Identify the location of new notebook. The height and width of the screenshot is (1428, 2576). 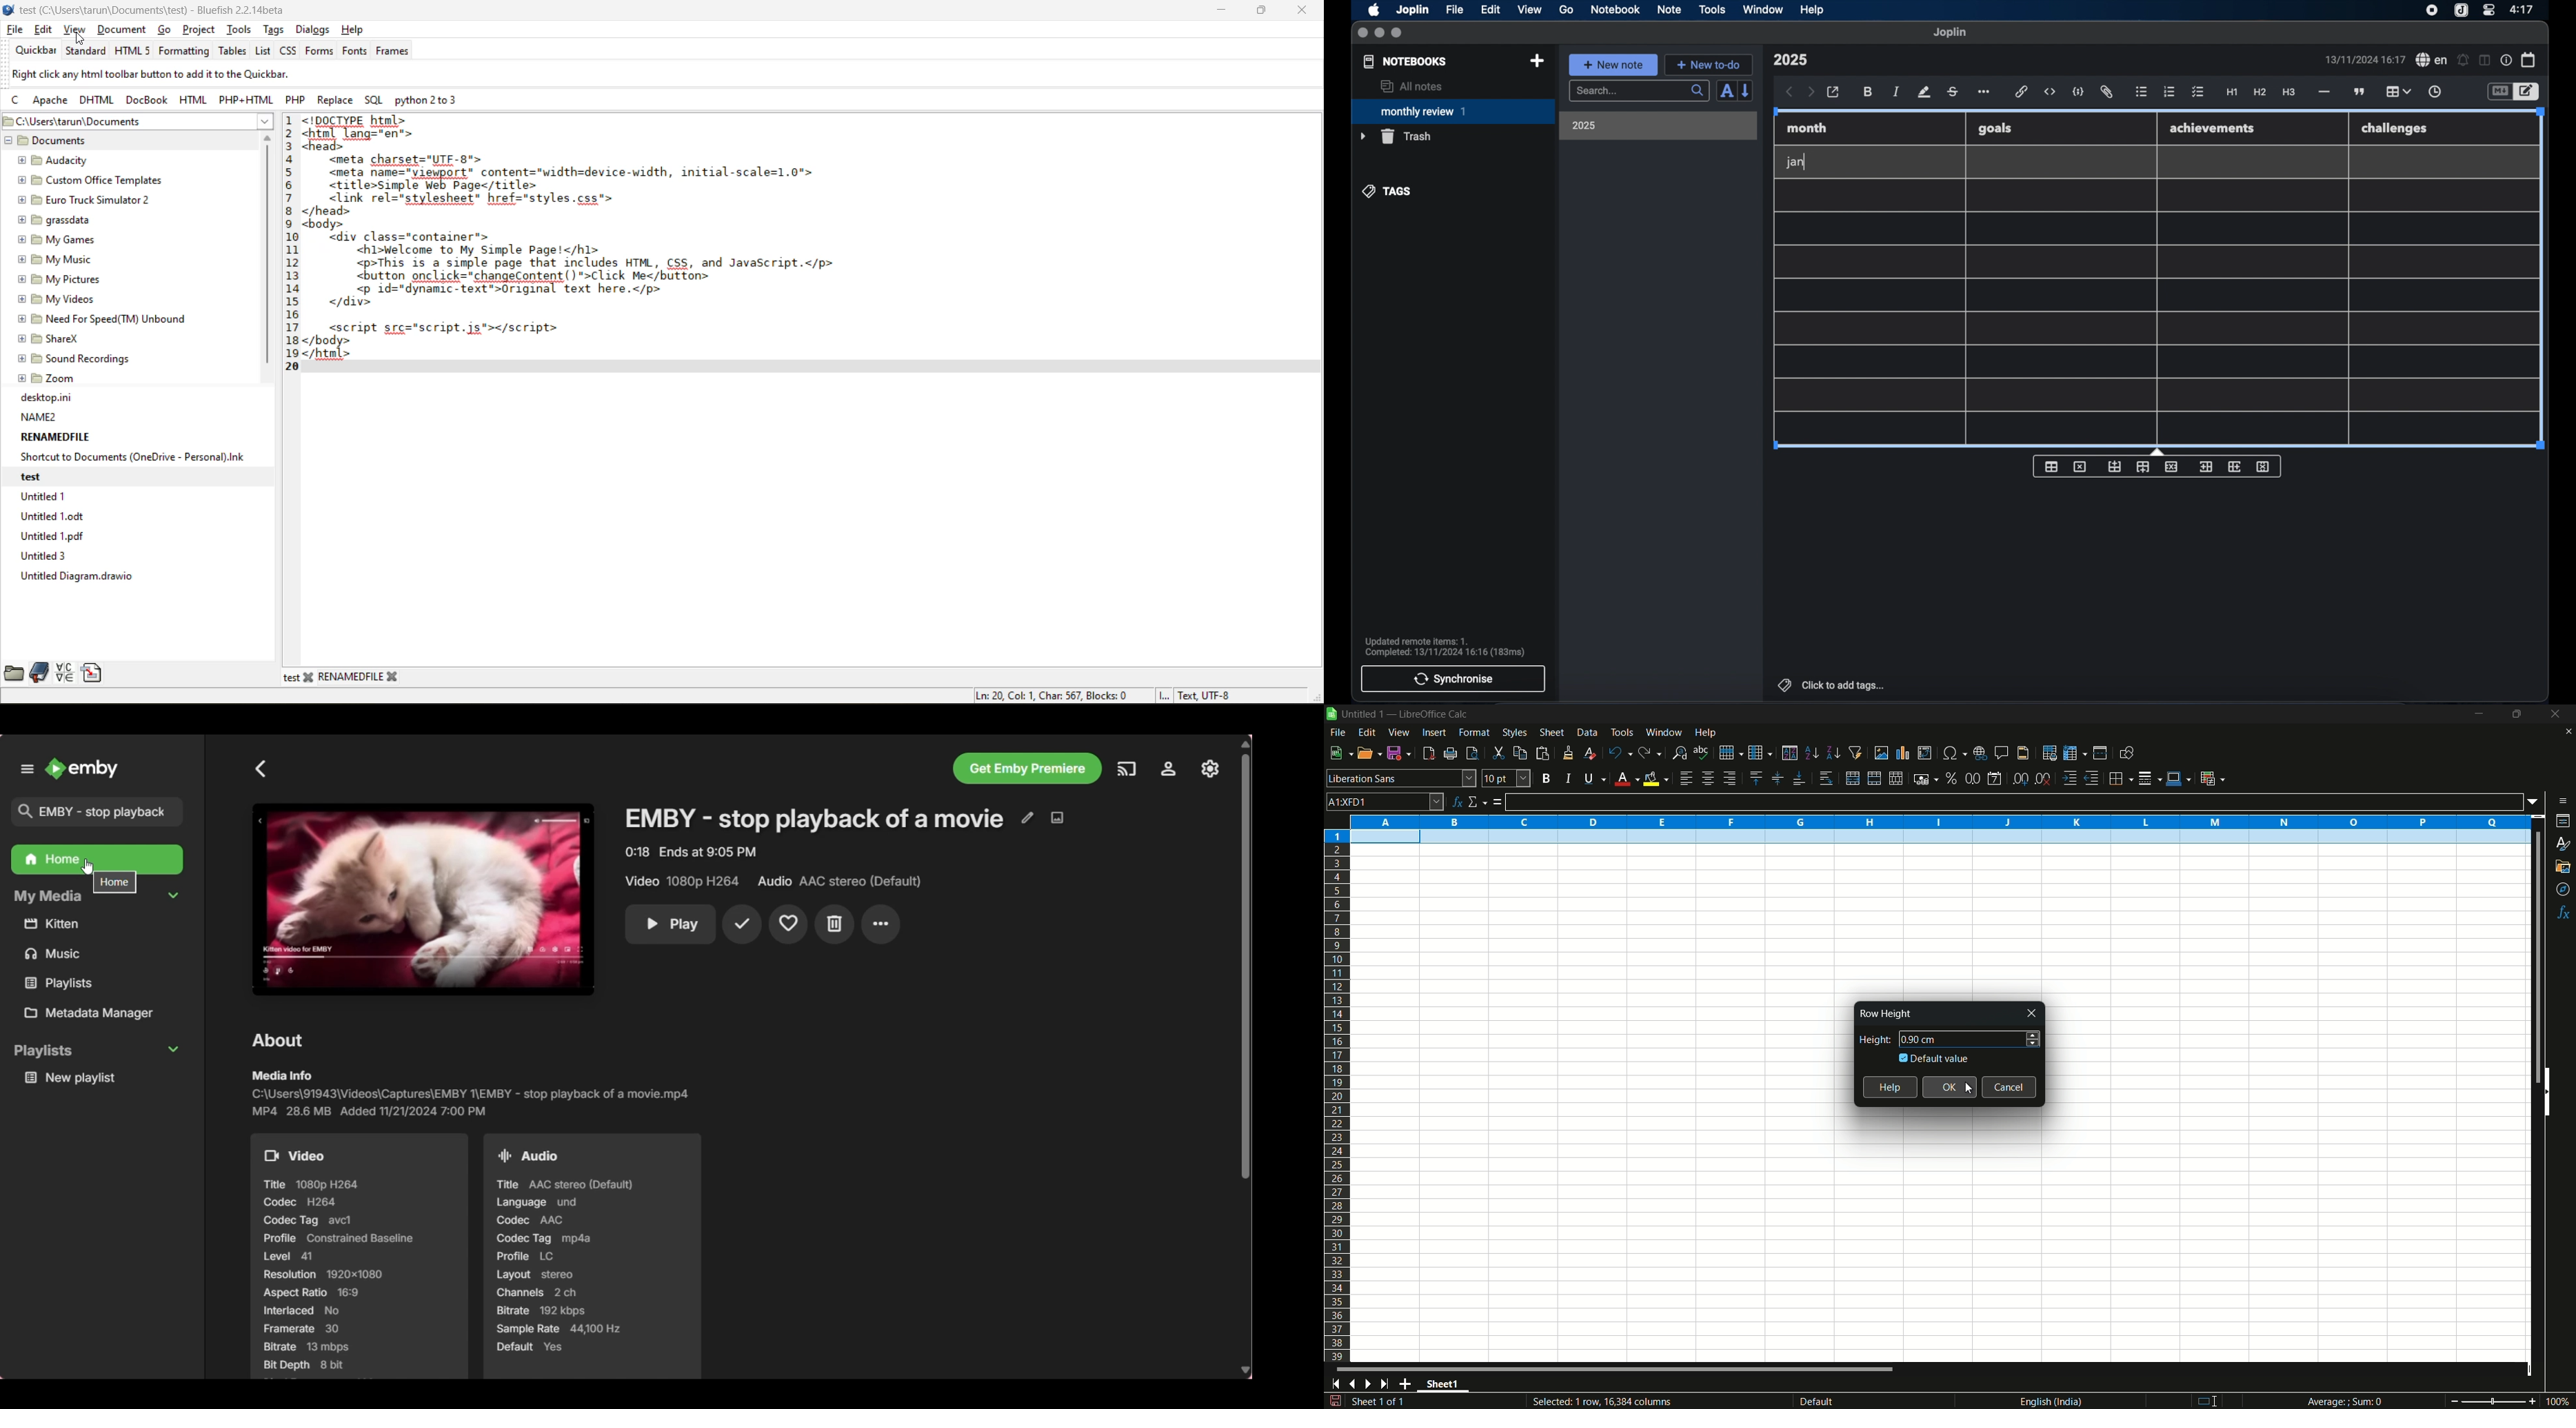
(1537, 61).